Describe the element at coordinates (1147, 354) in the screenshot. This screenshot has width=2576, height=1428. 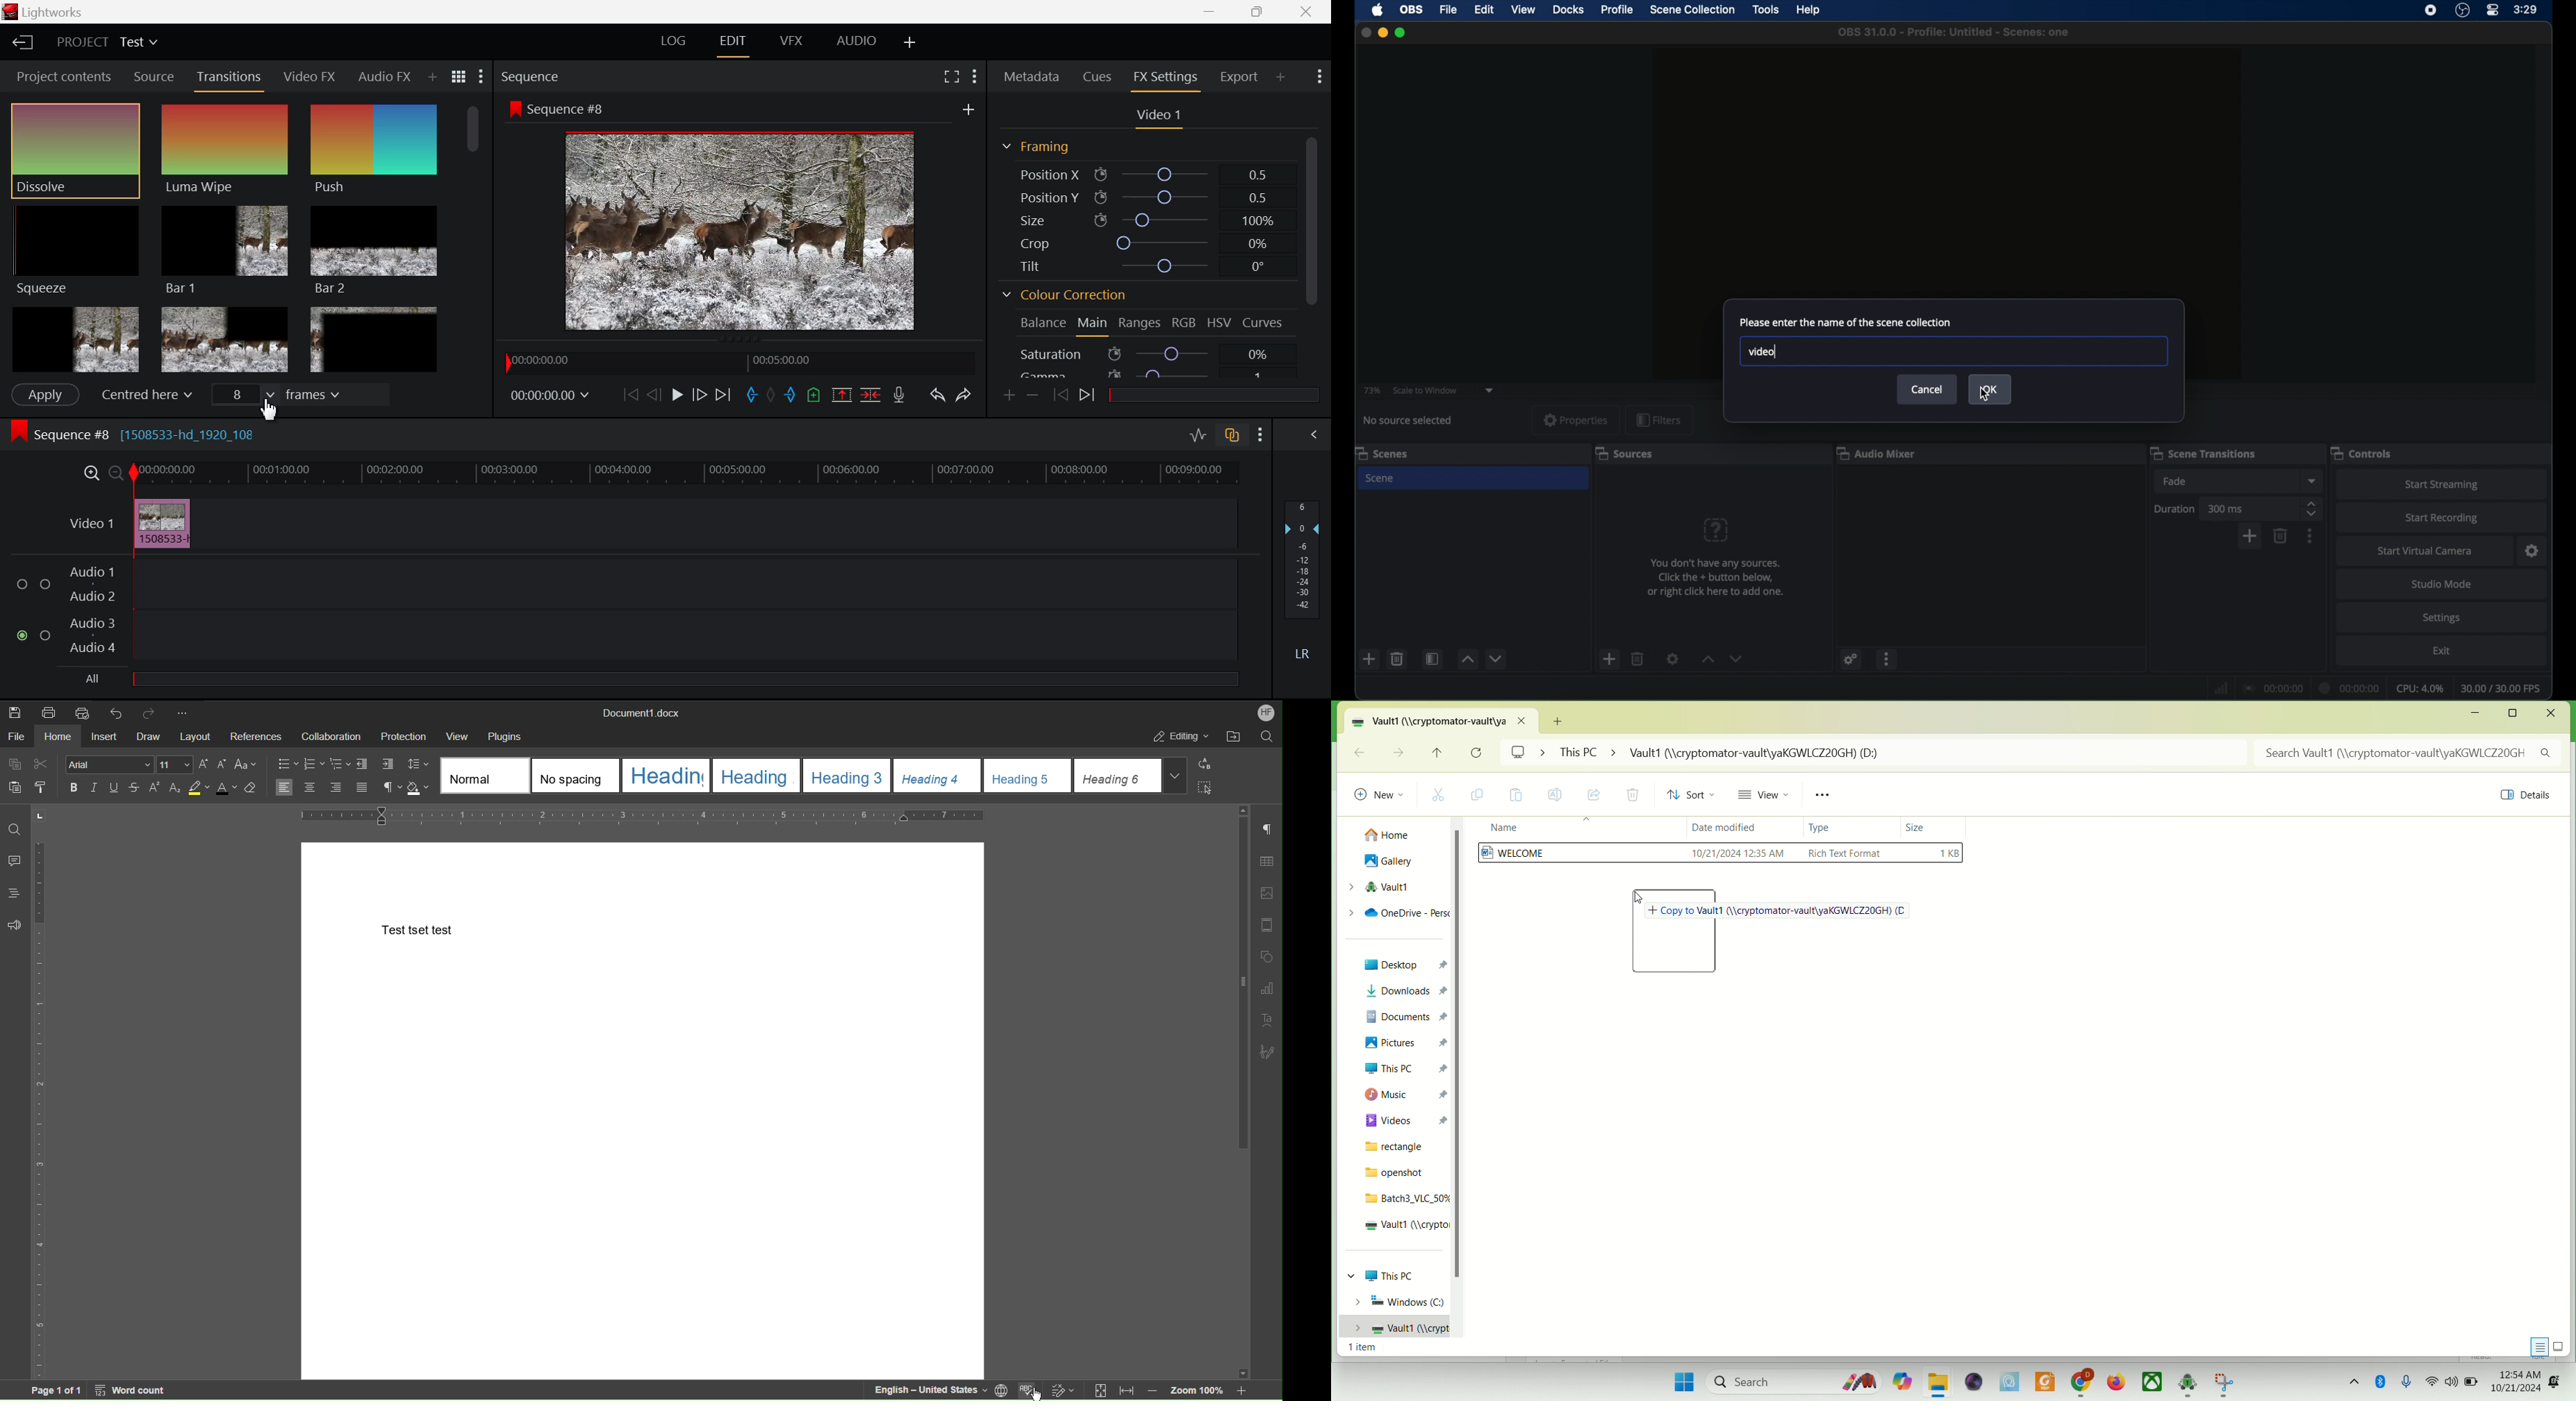
I see `Saturation` at that location.